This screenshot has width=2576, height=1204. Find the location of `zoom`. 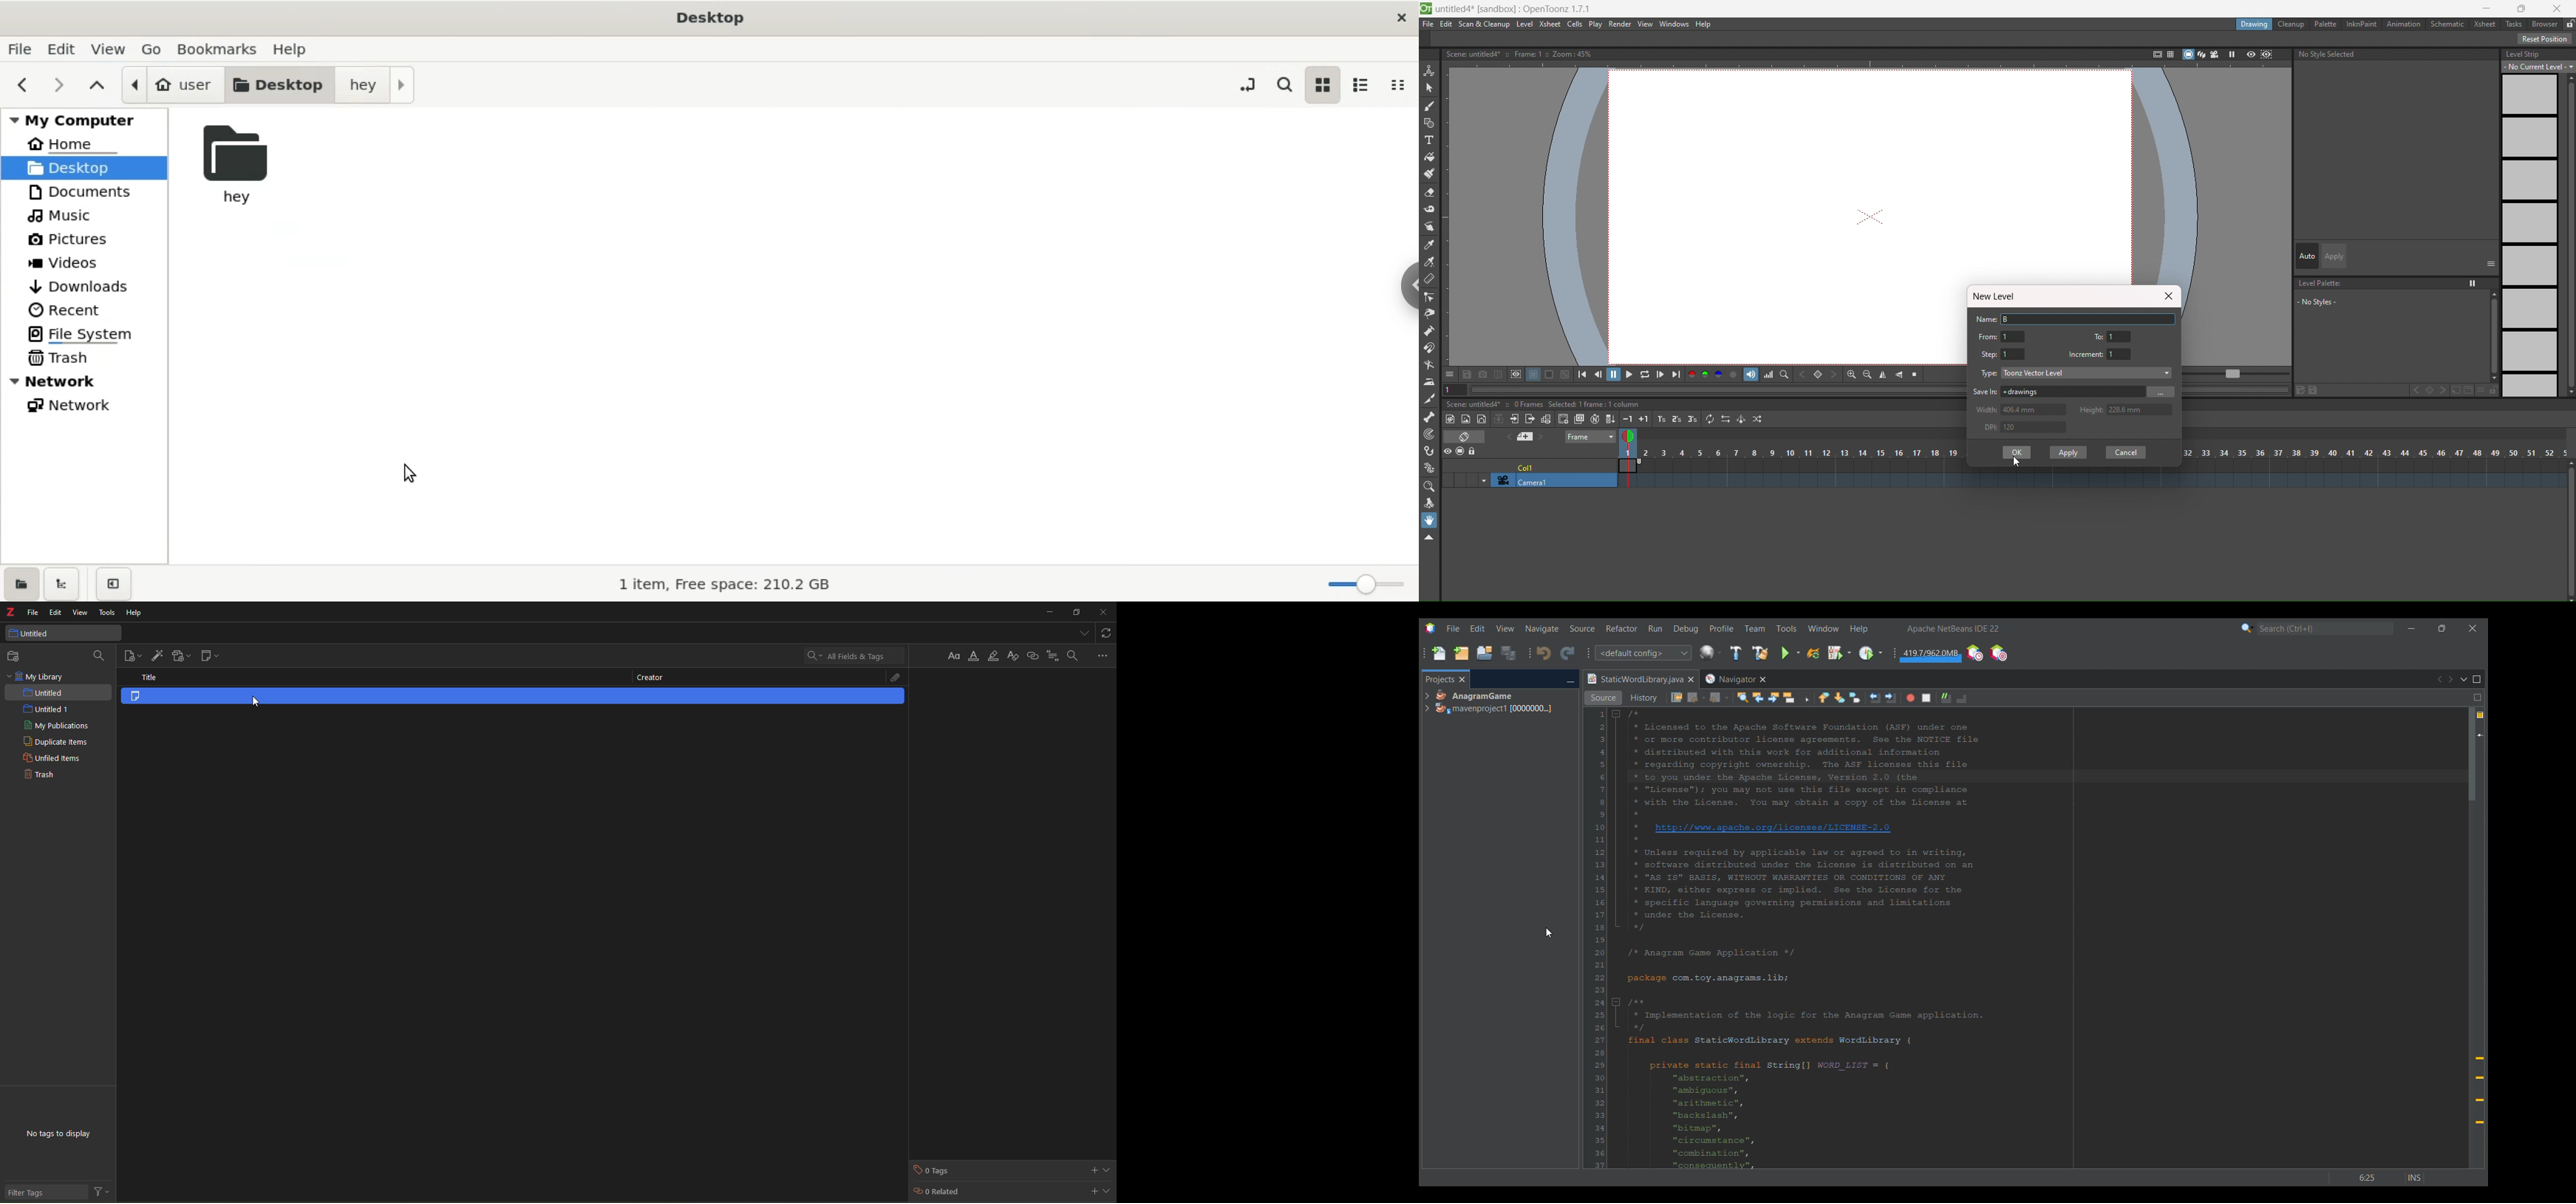

zoom is located at coordinates (1368, 585).